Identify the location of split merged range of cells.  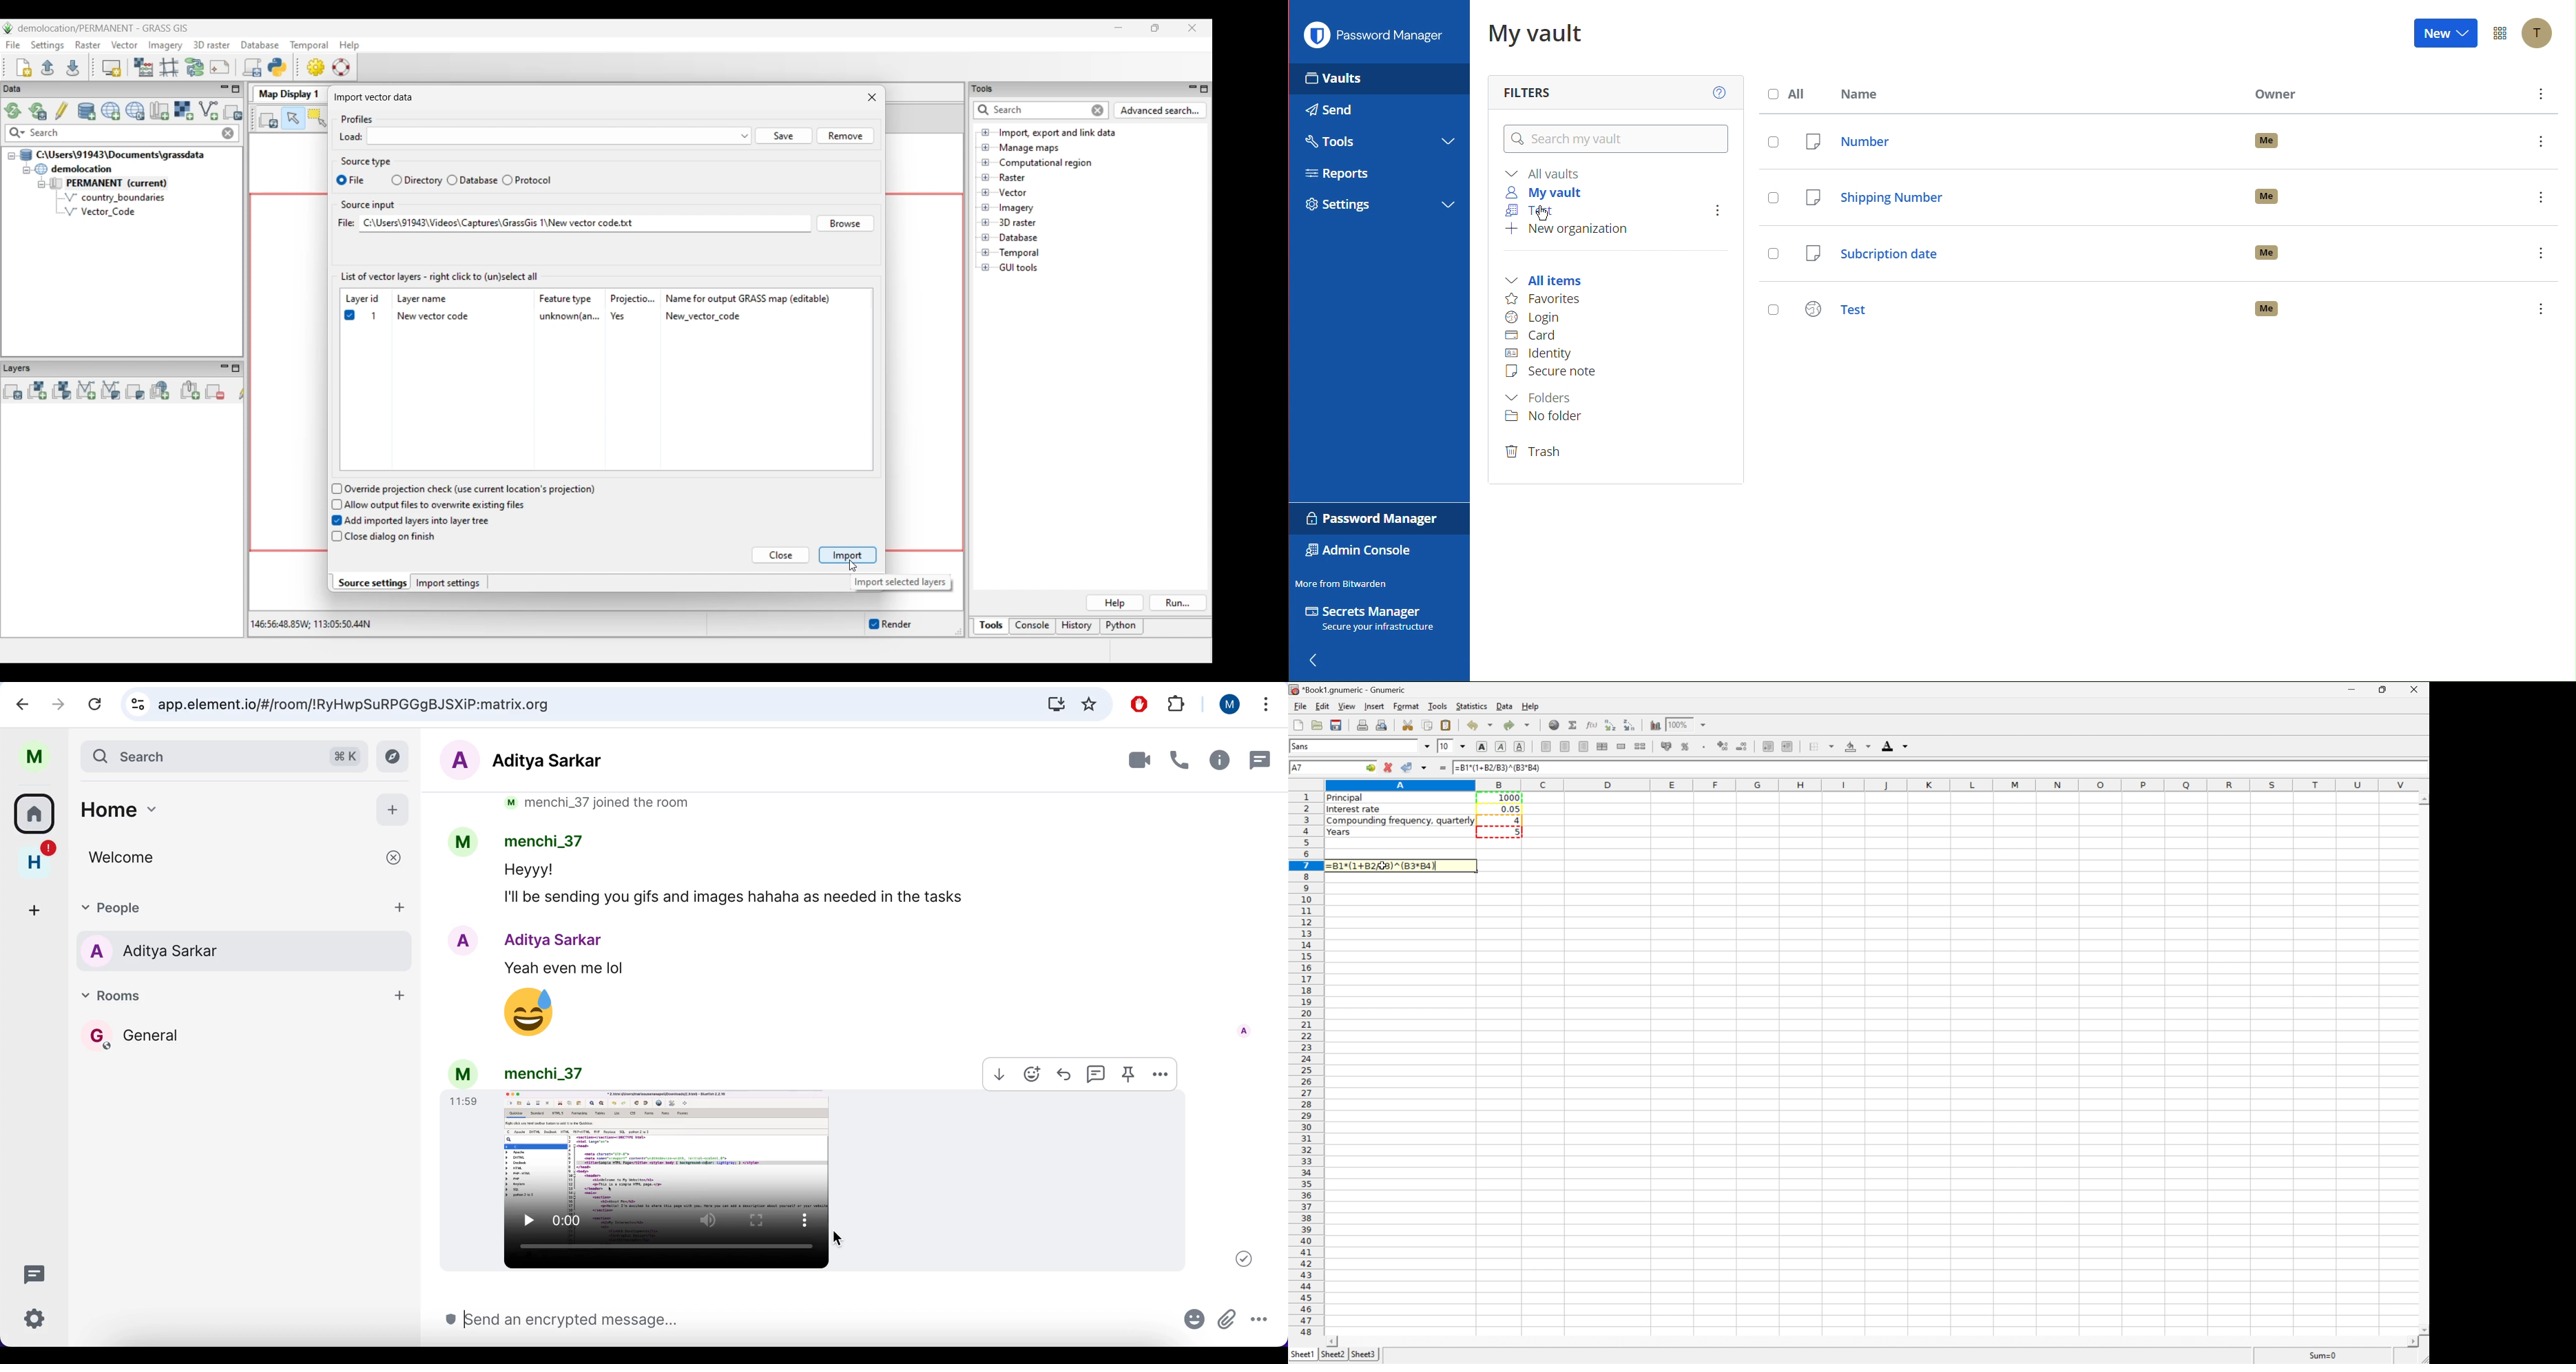
(1641, 746).